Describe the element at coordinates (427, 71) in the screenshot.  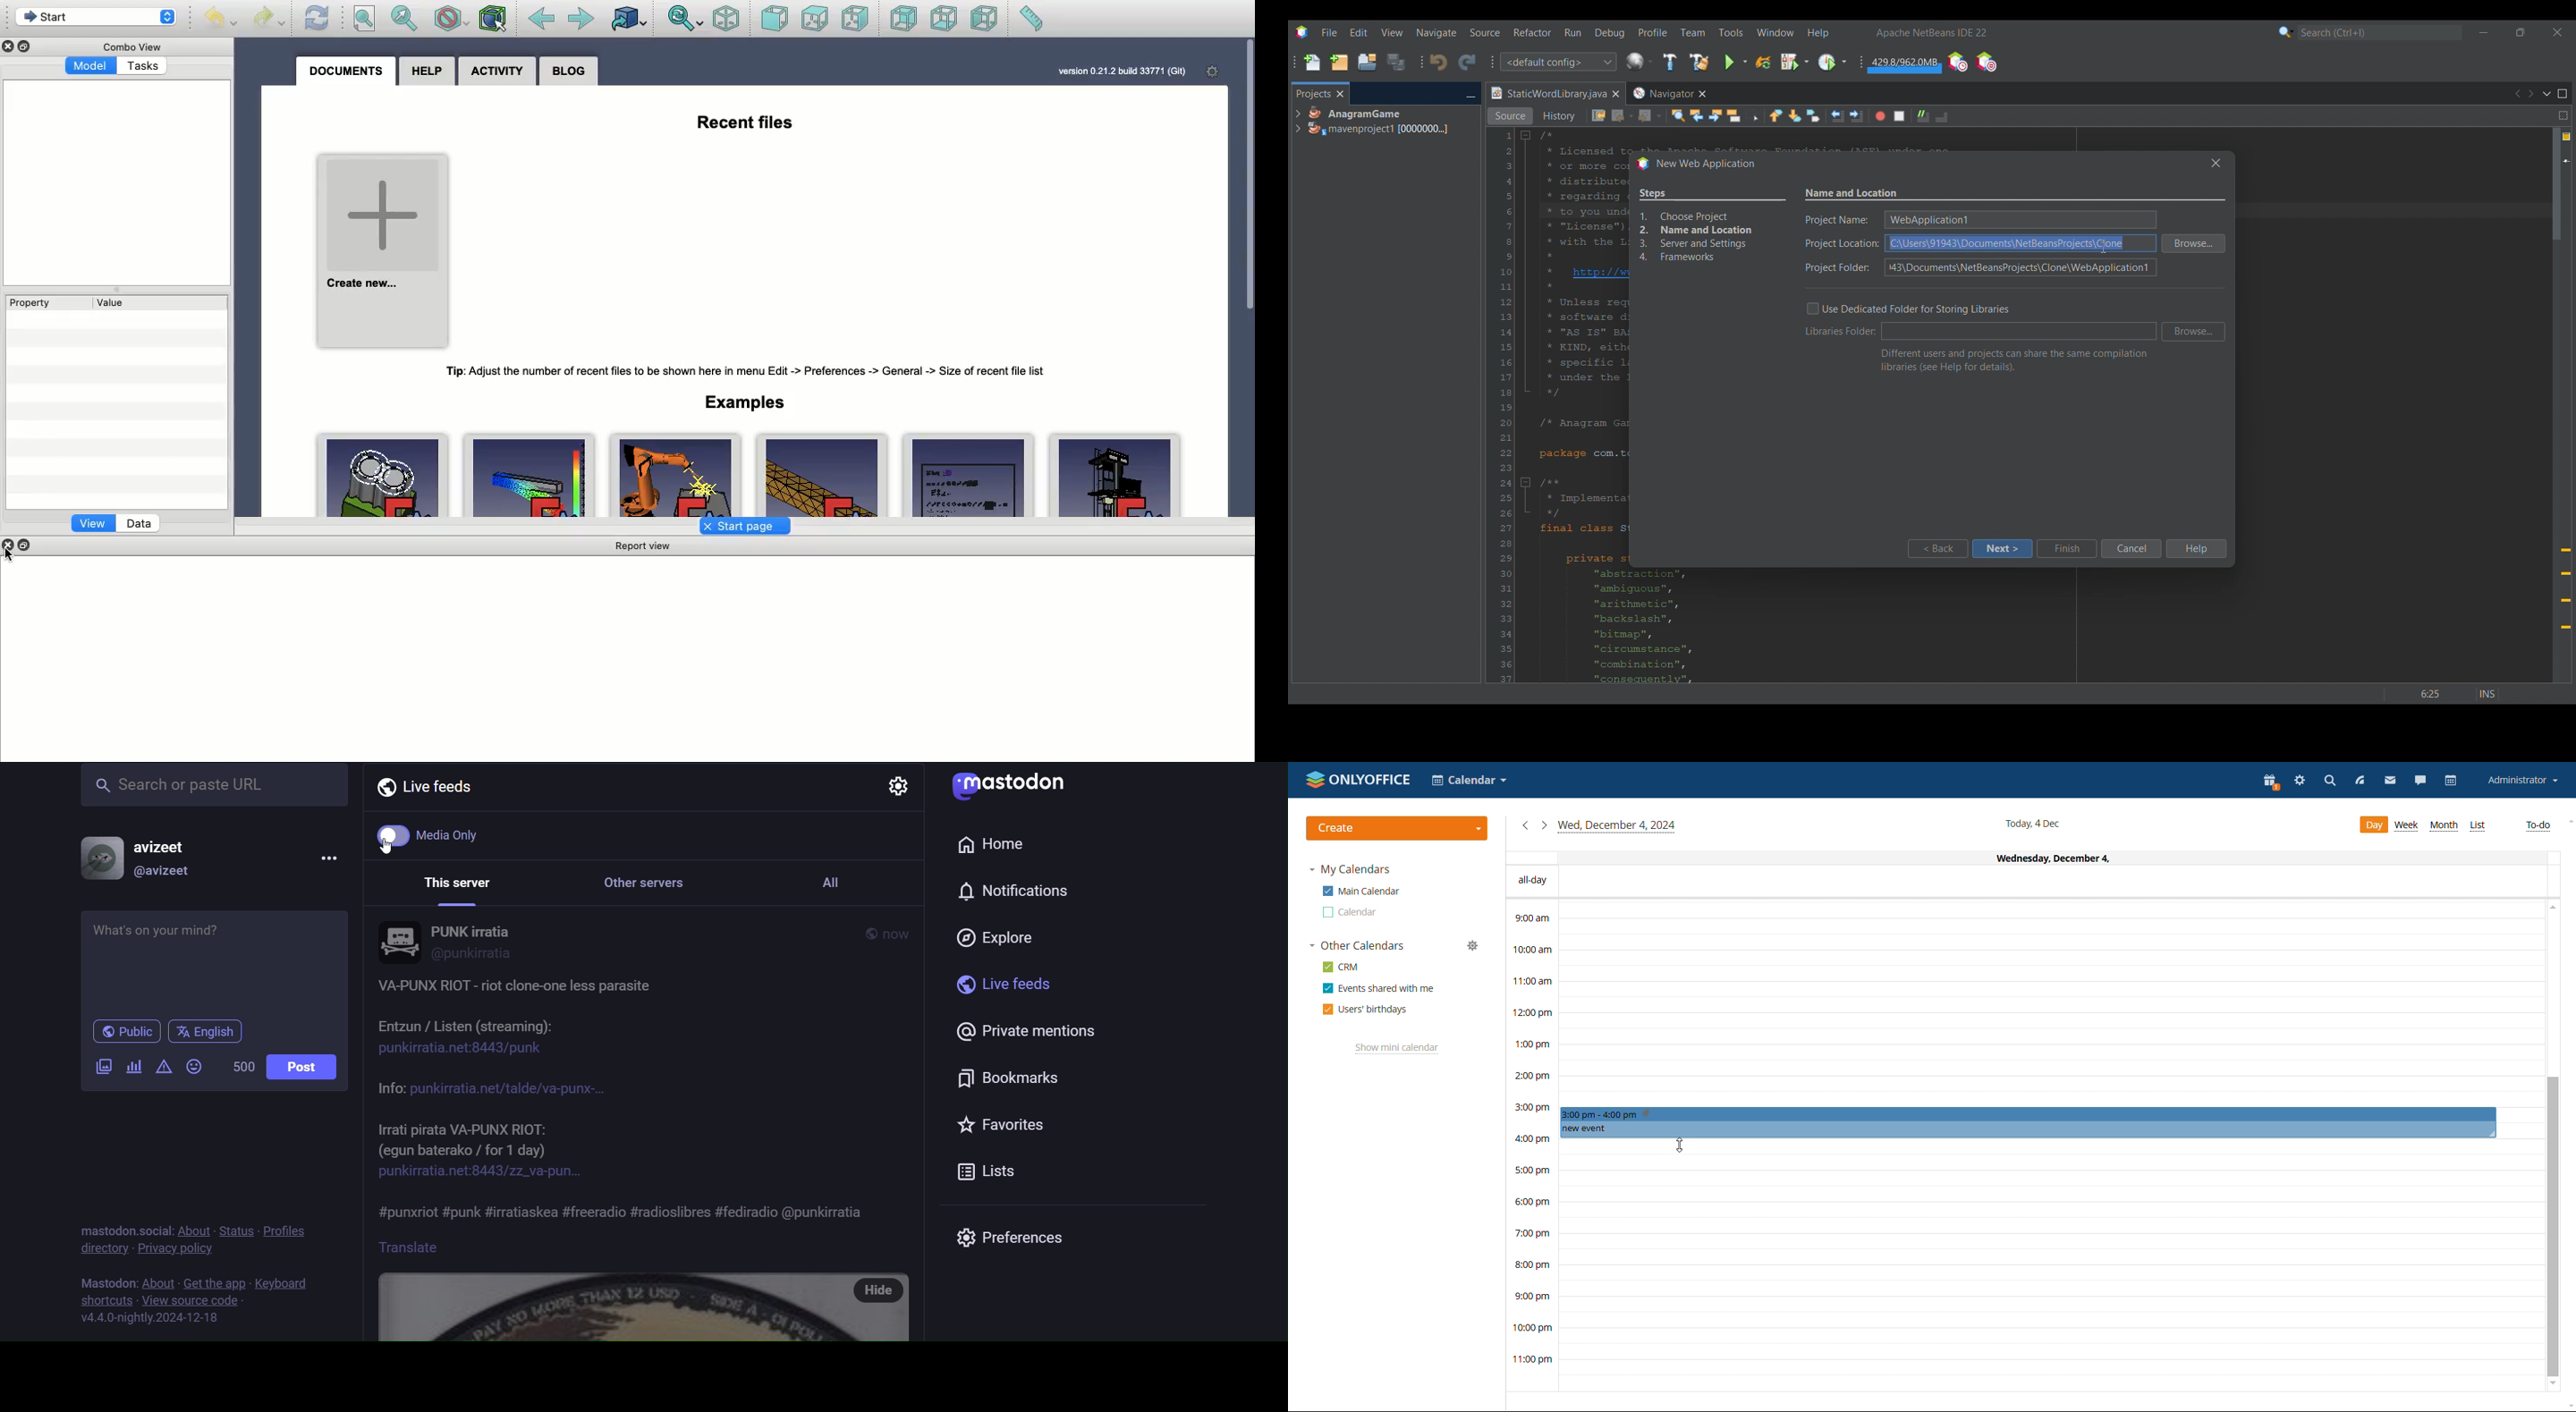
I see `Help` at that location.